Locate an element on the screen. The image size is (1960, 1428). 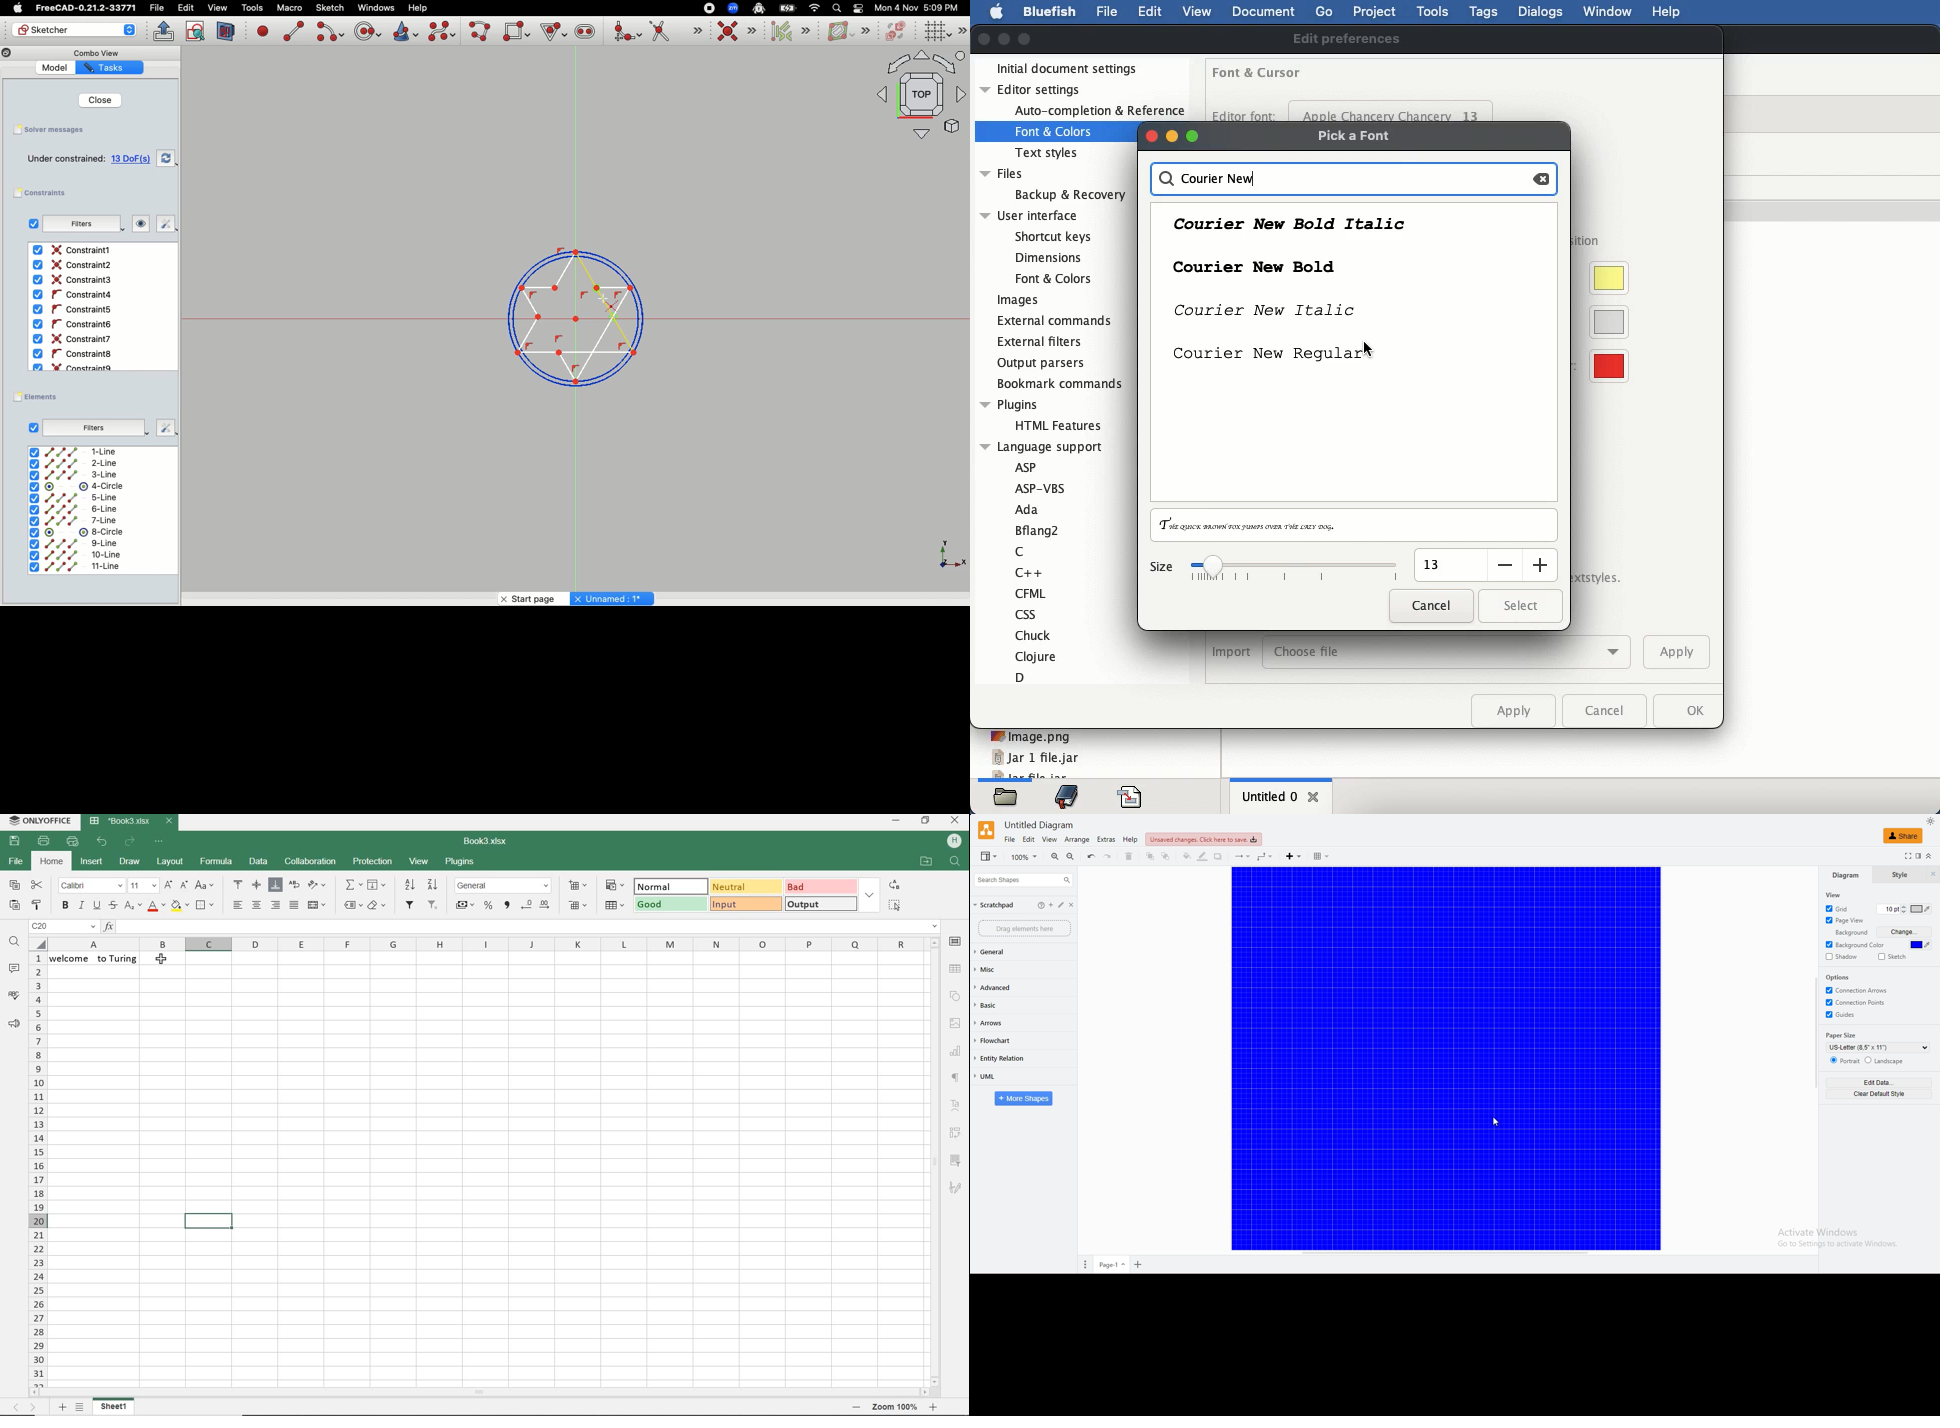
close is located at coordinates (985, 40).